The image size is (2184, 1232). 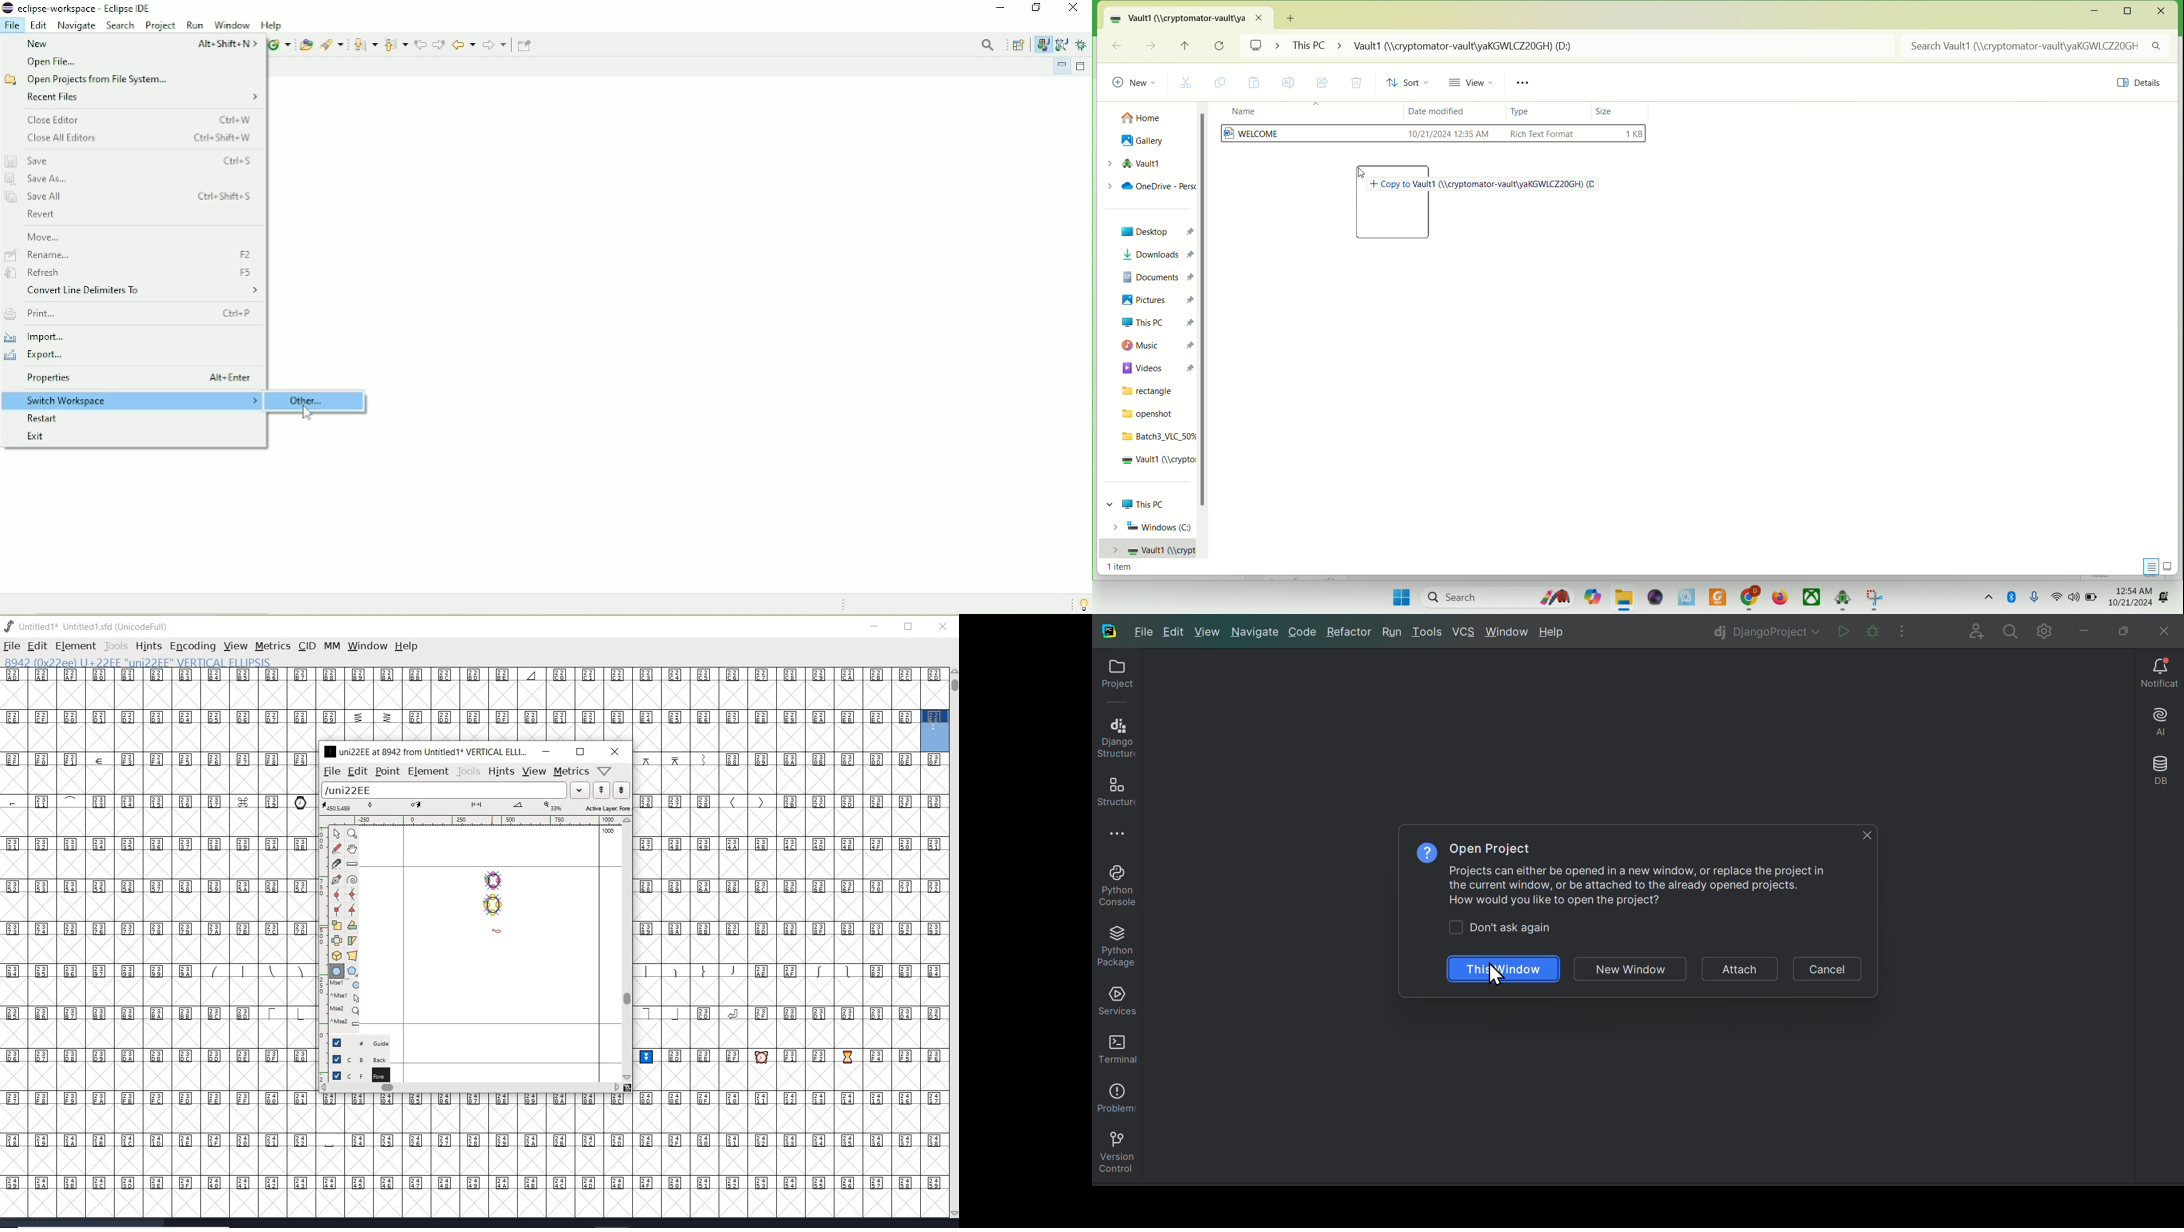 What do you see at coordinates (493, 904) in the screenshot?
I see `a vertical ellipsis creation` at bounding box center [493, 904].